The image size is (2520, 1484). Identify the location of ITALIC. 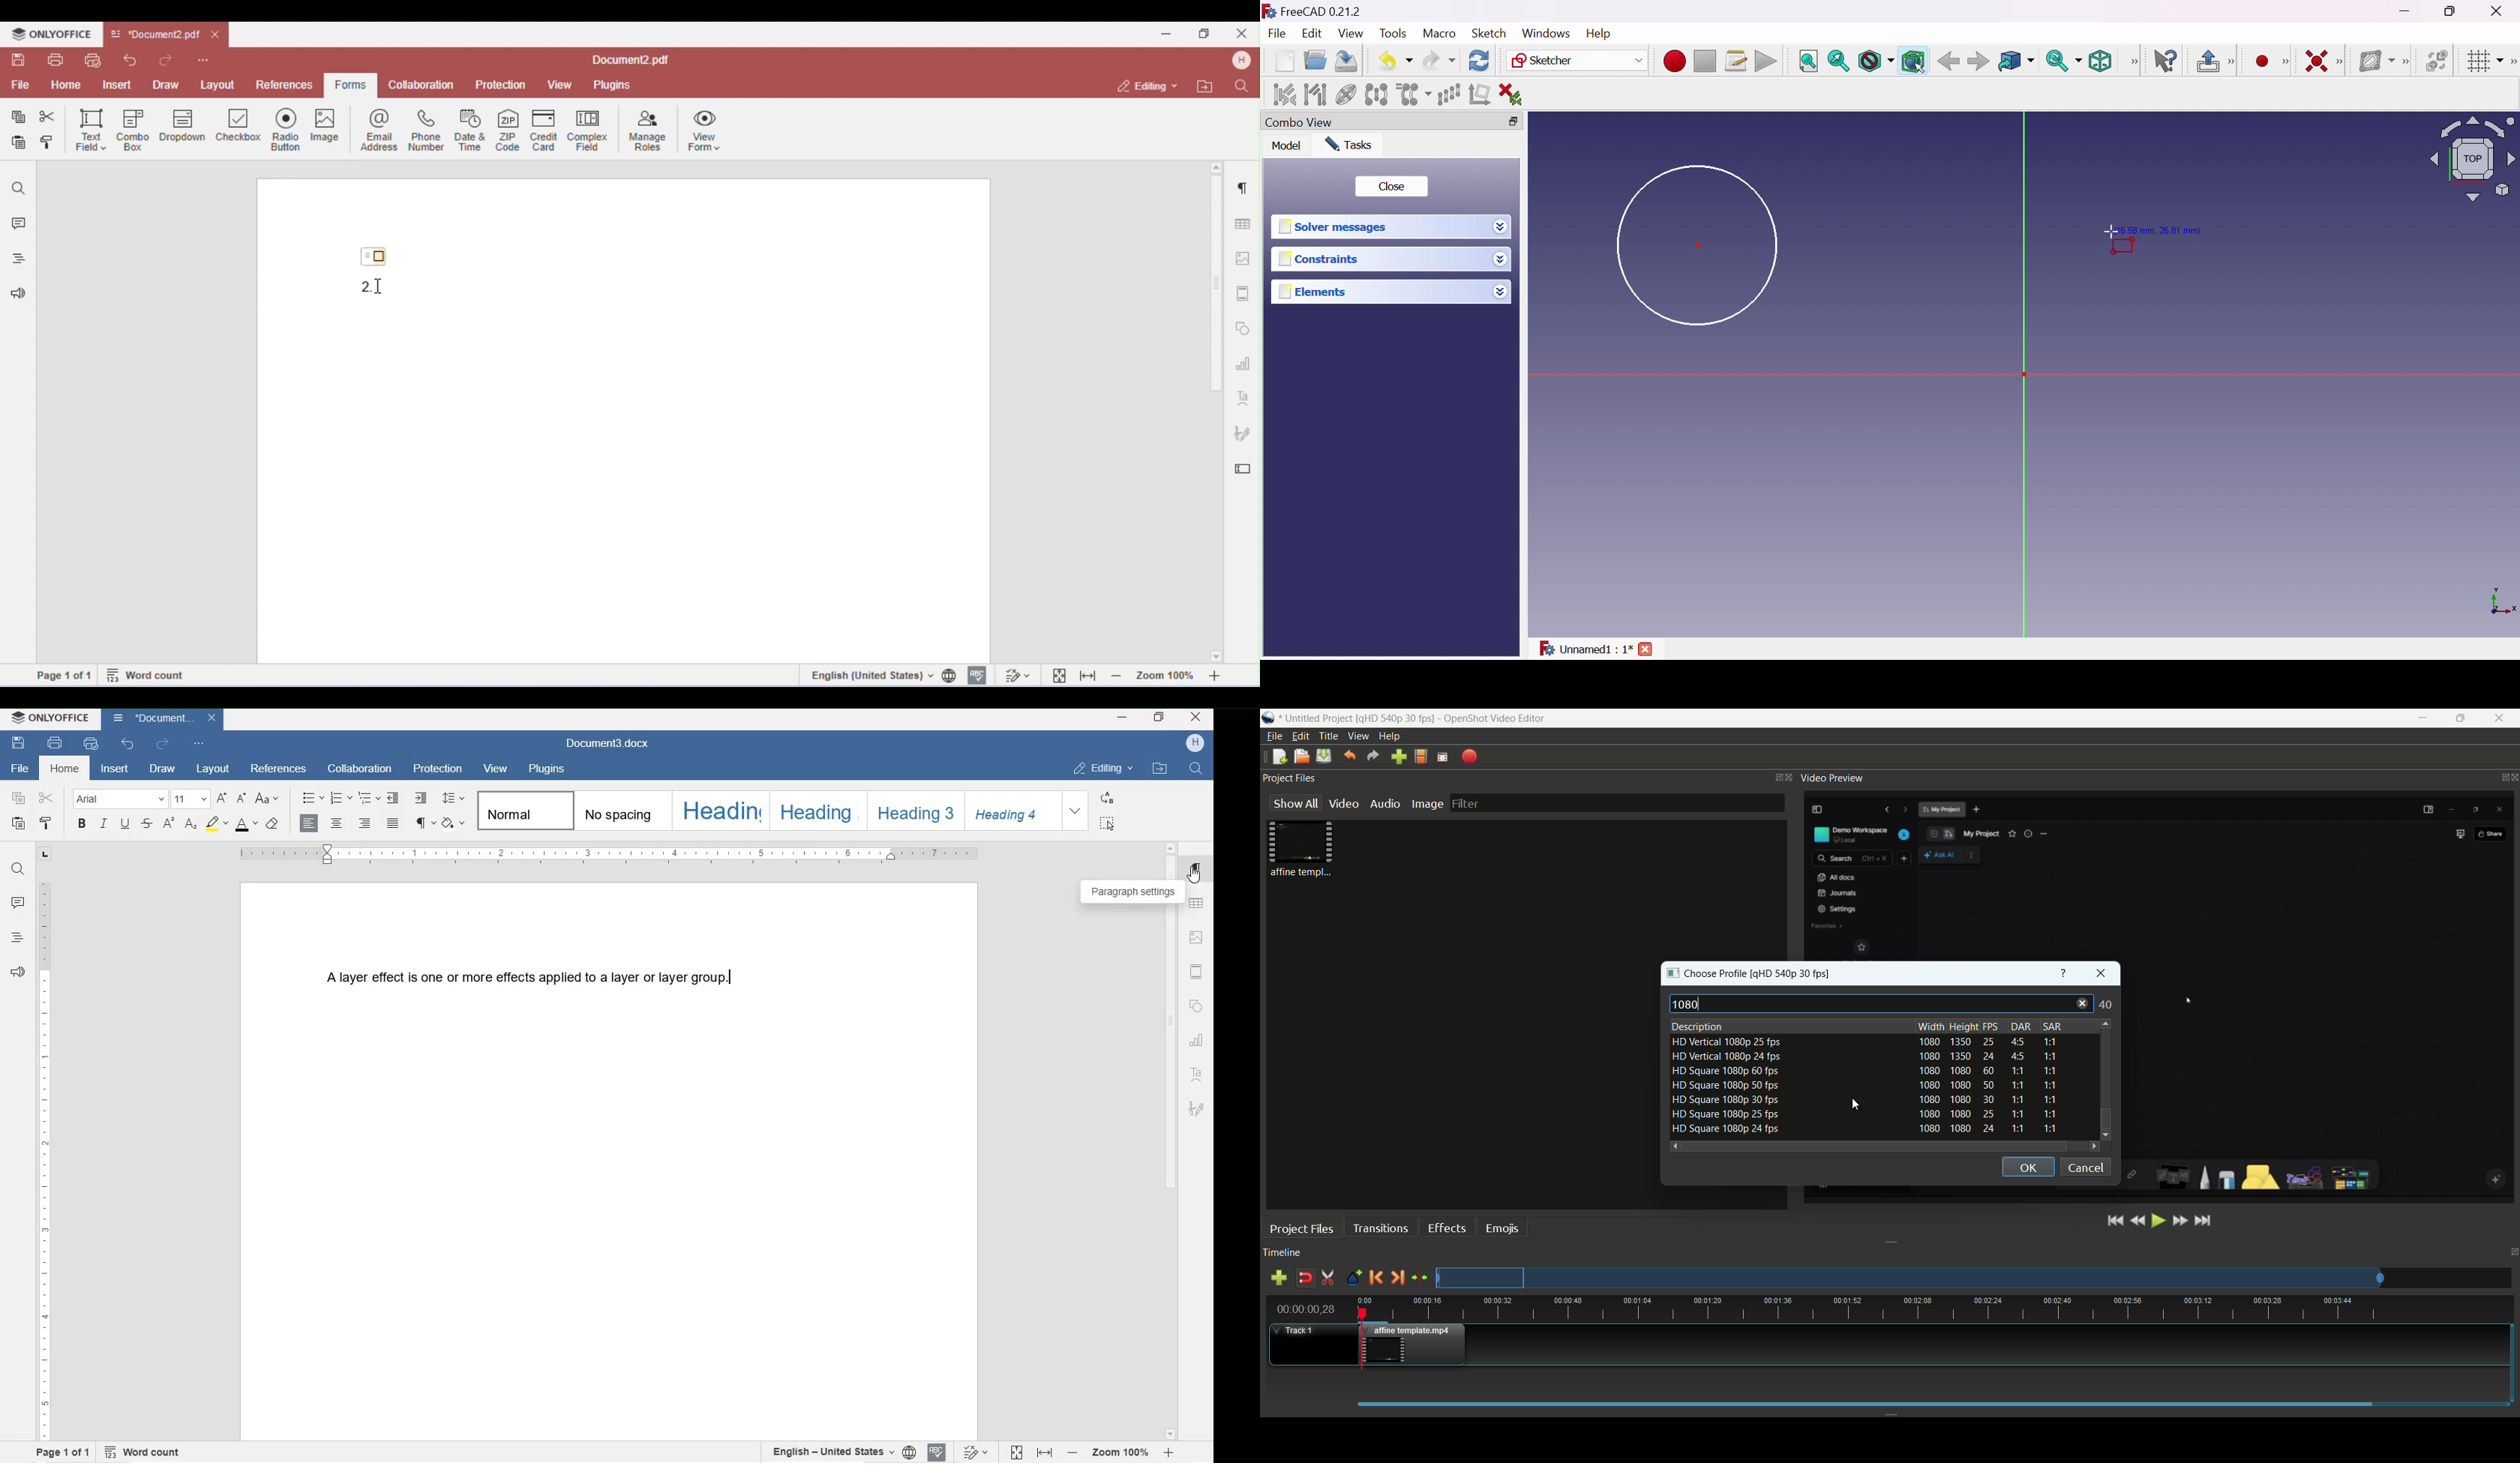
(103, 824).